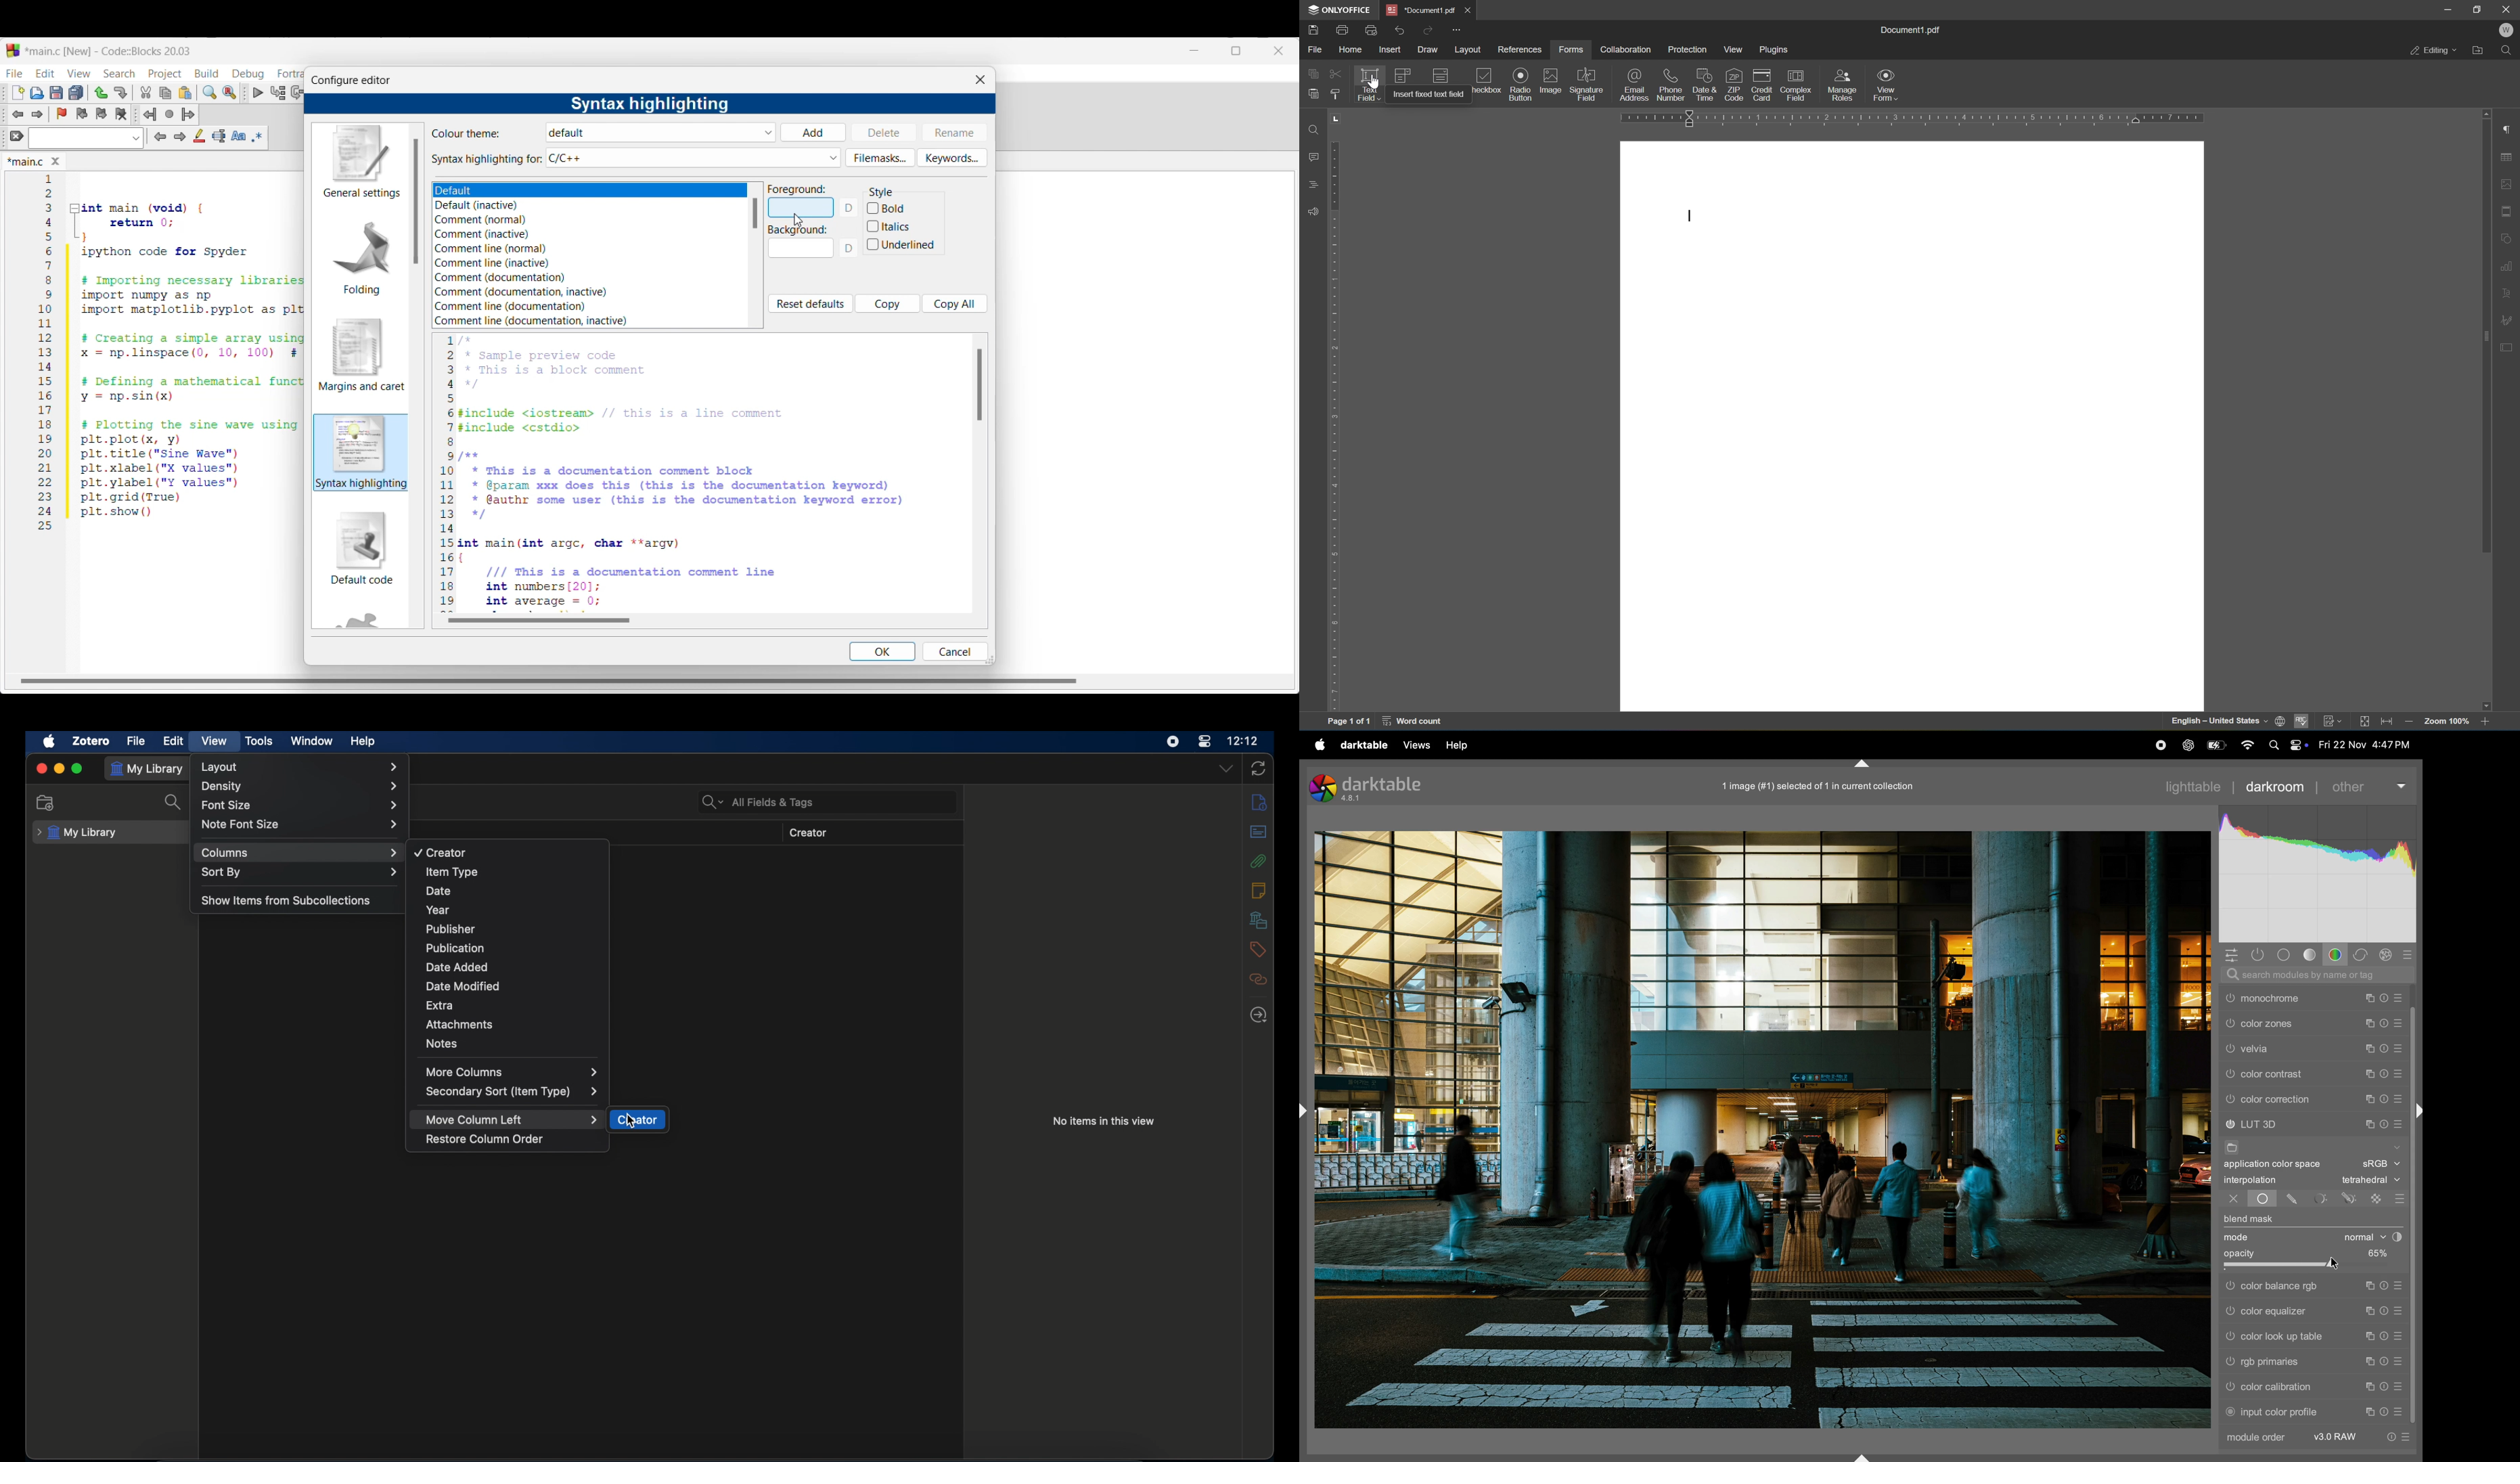 This screenshot has width=2520, height=1484. I want to click on blend mask, so click(2251, 1219).